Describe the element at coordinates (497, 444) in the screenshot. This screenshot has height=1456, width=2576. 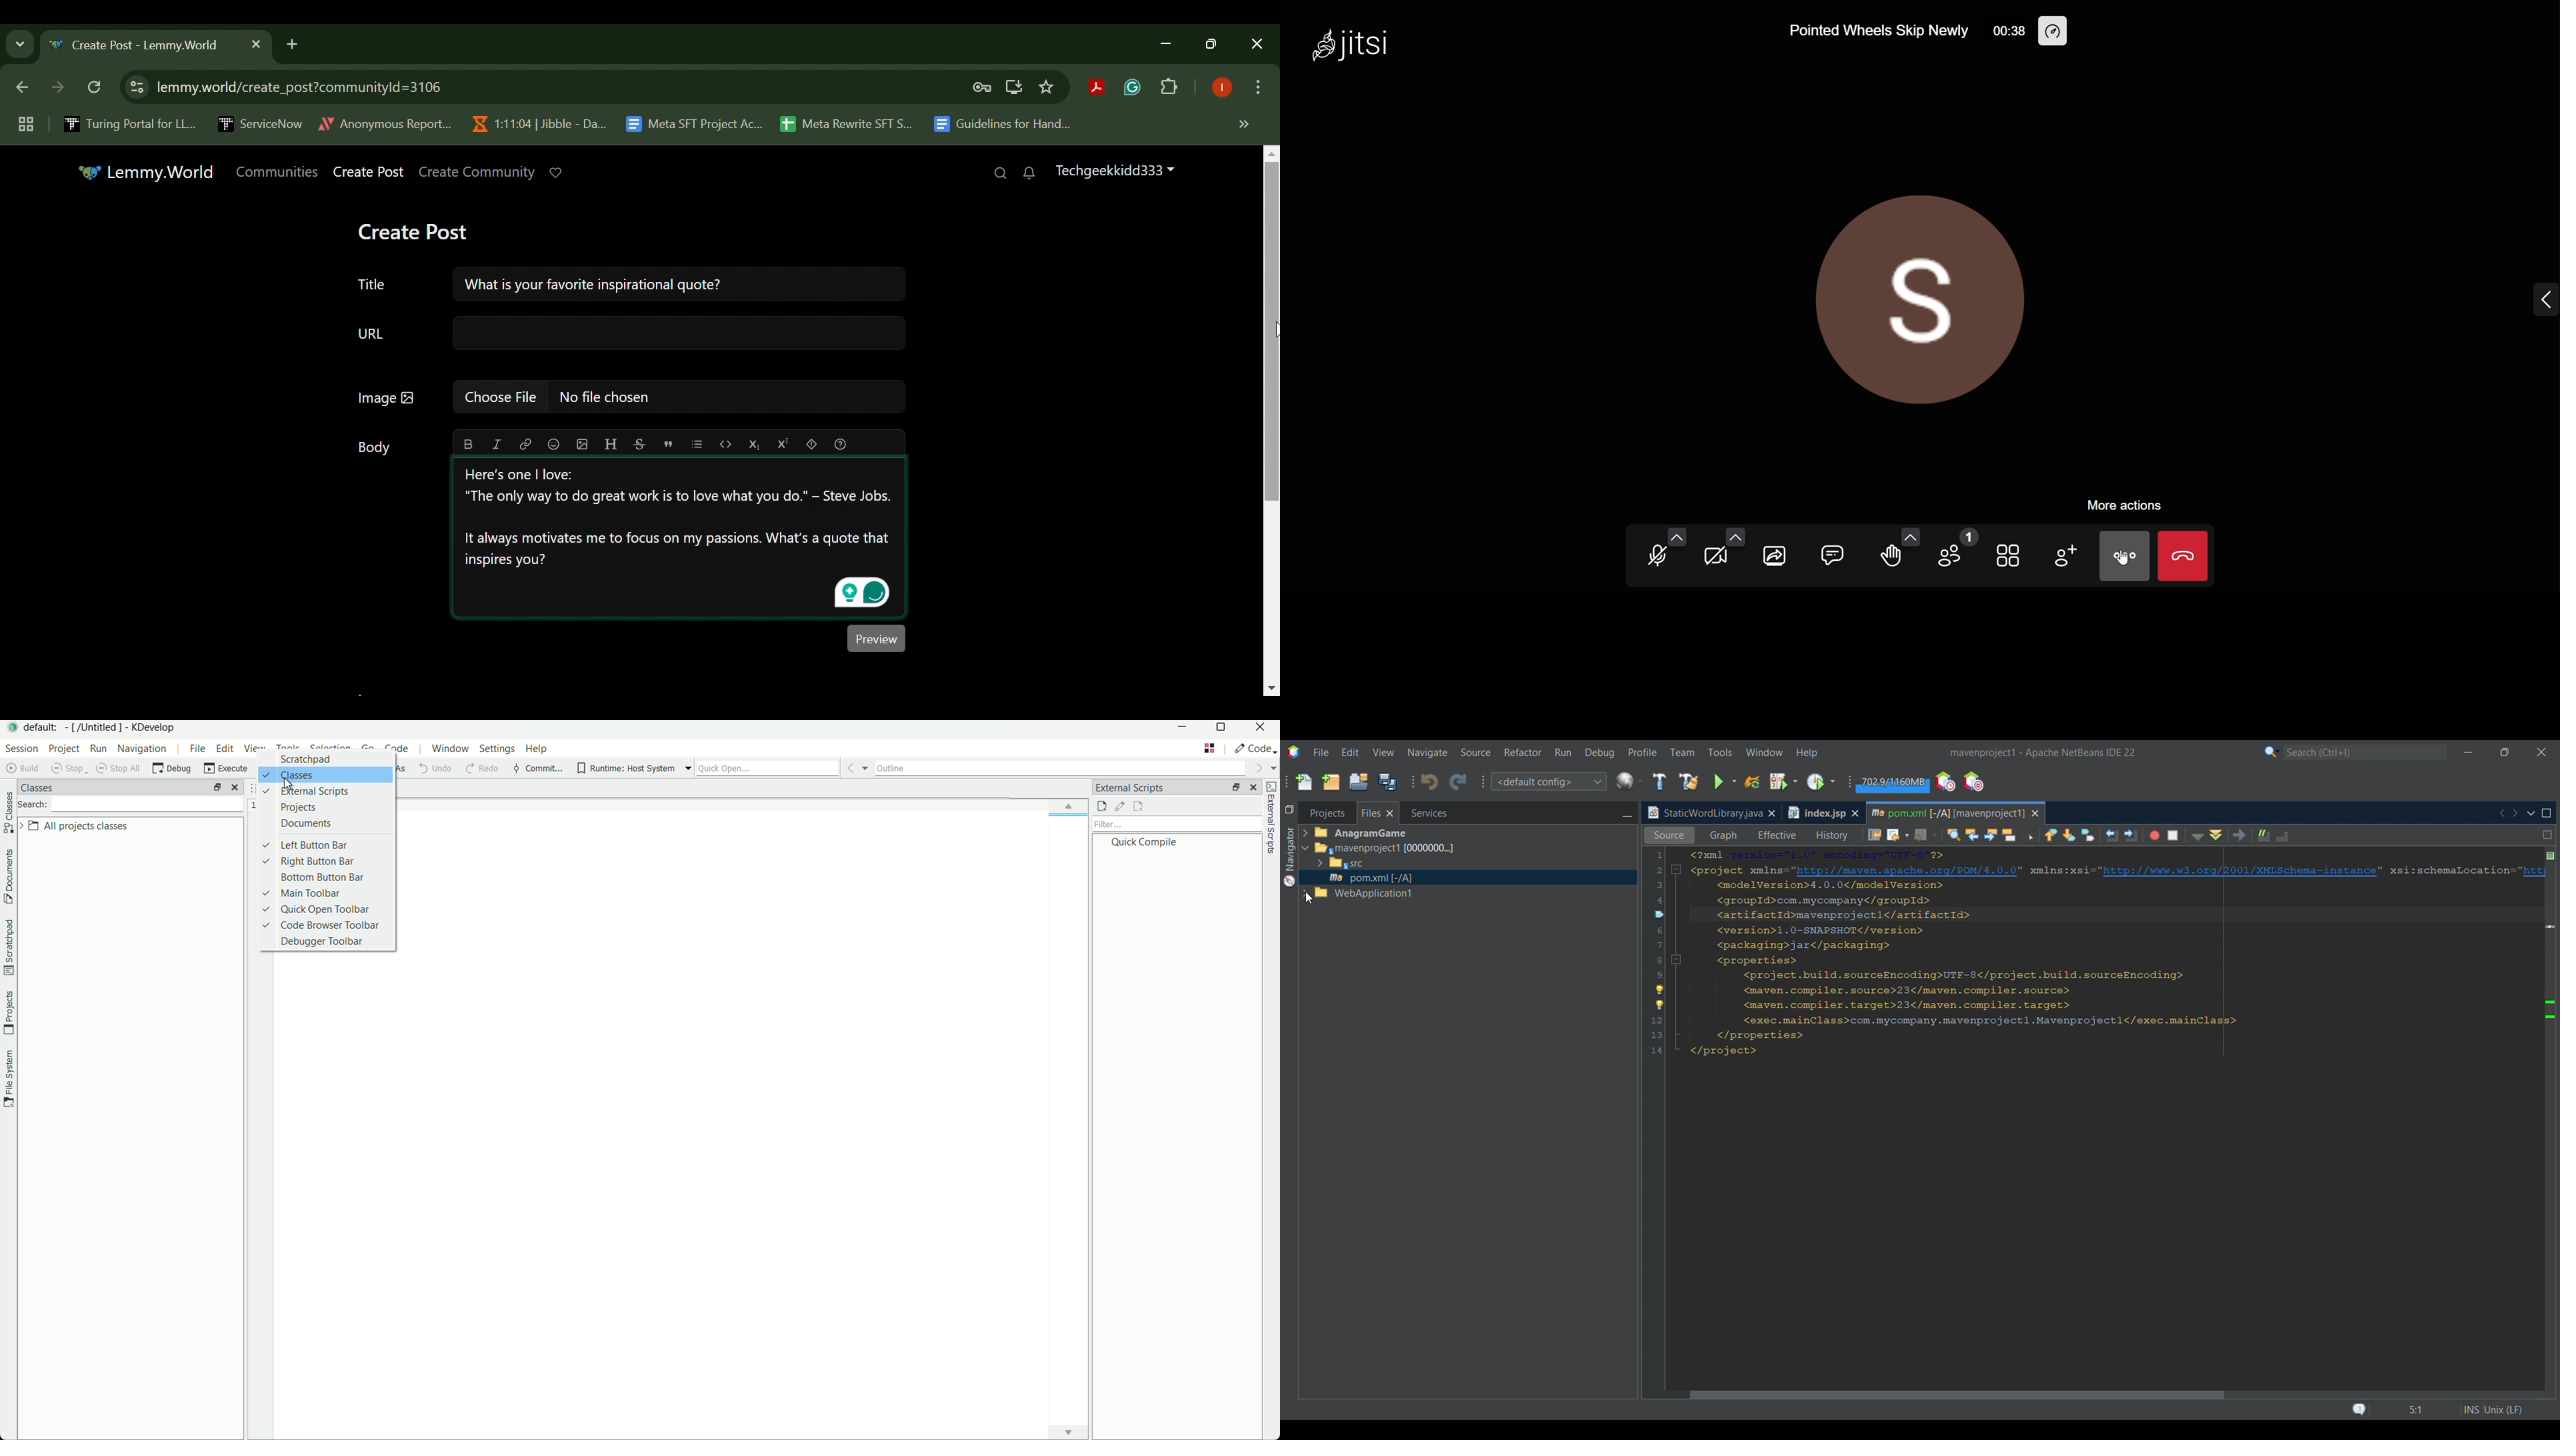
I see `italic` at that location.